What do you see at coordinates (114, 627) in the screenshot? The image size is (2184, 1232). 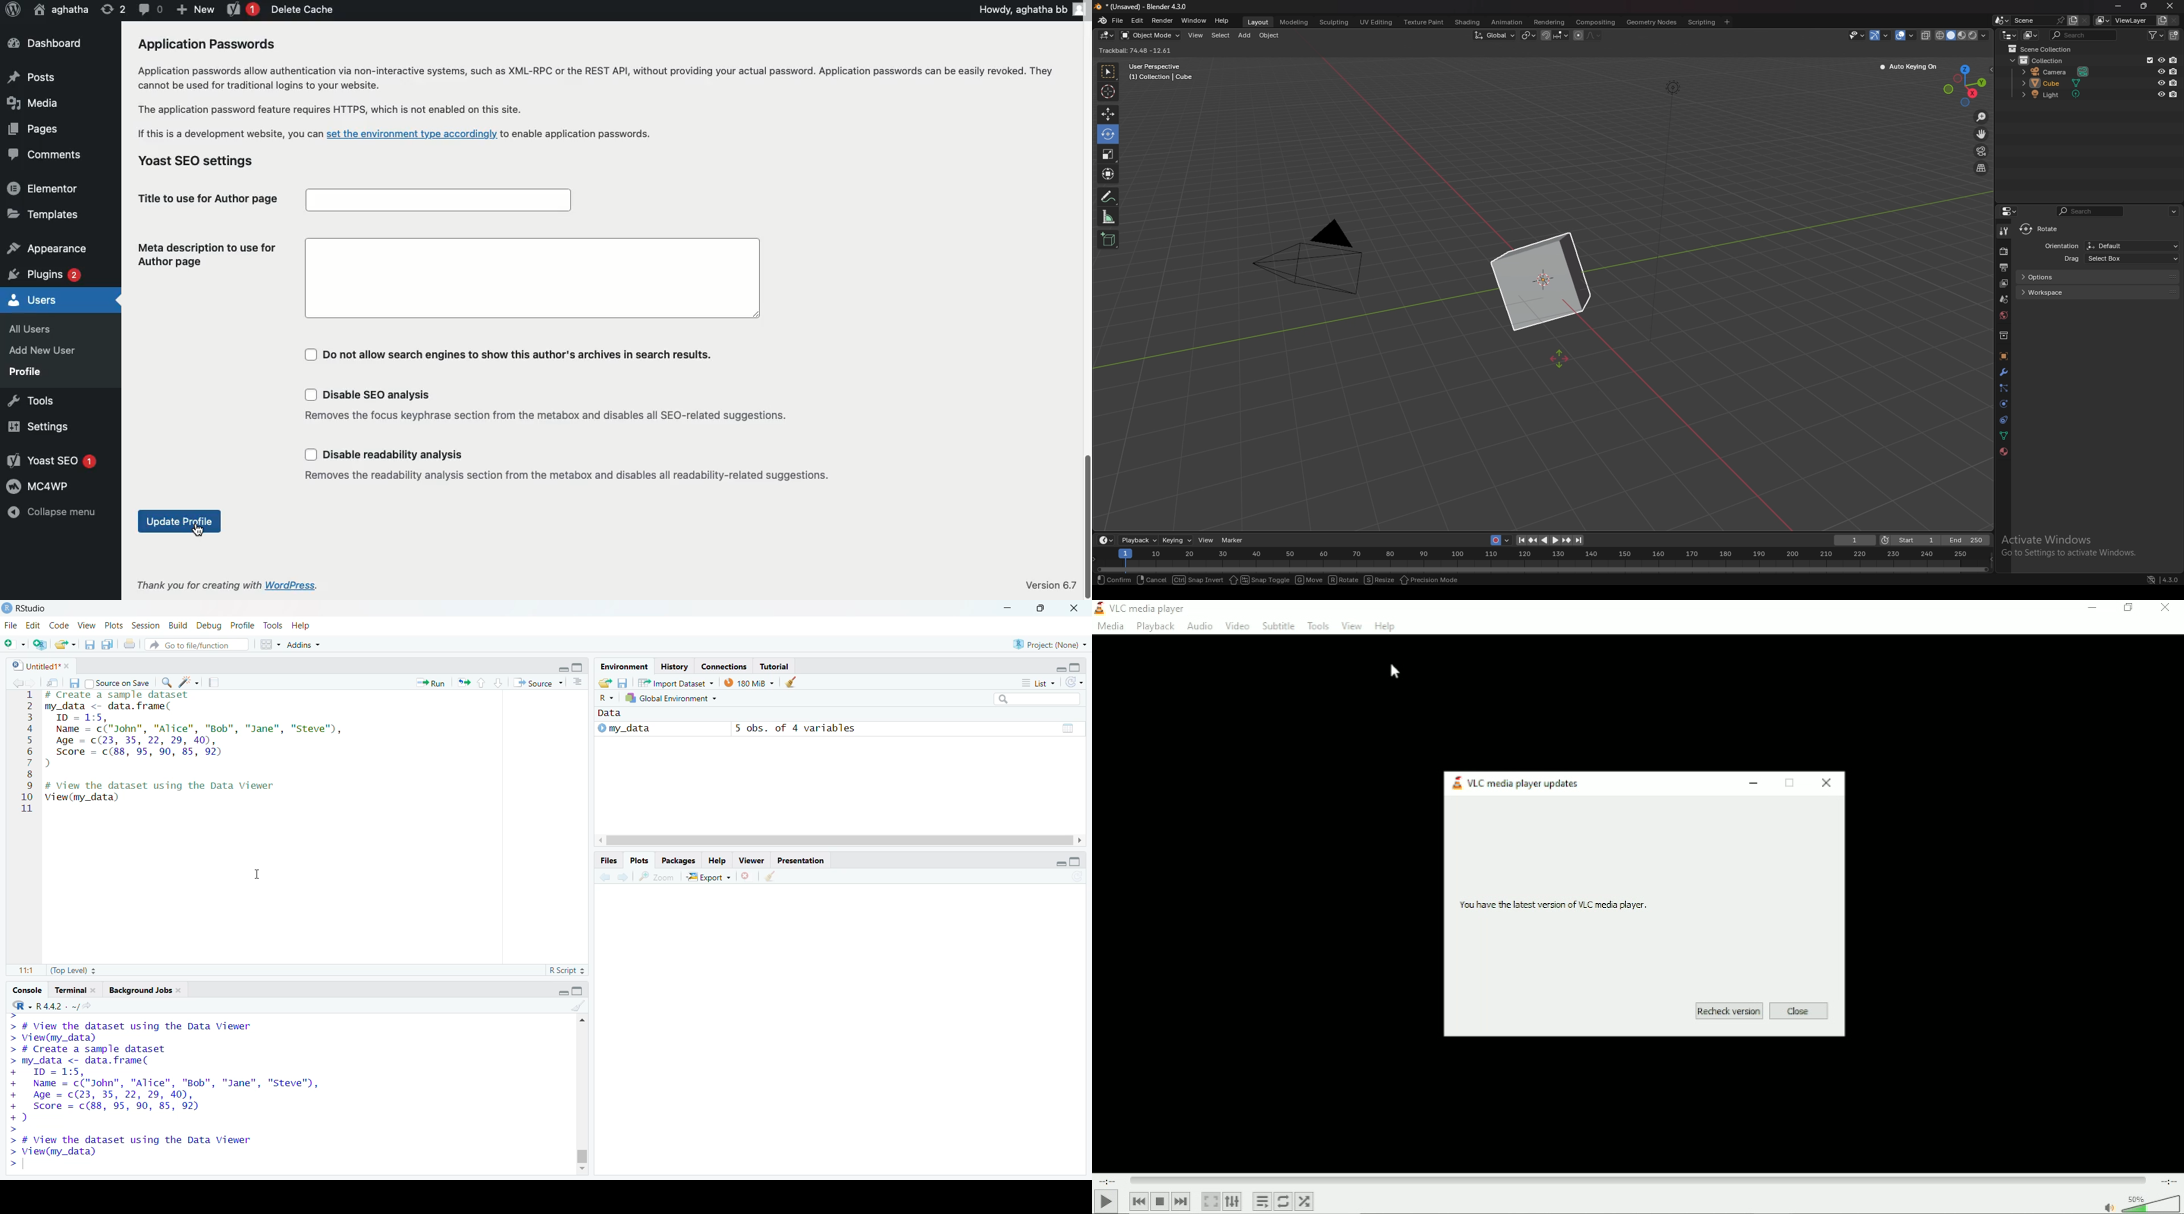 I see `Plots` at bounding box center [114, 627].